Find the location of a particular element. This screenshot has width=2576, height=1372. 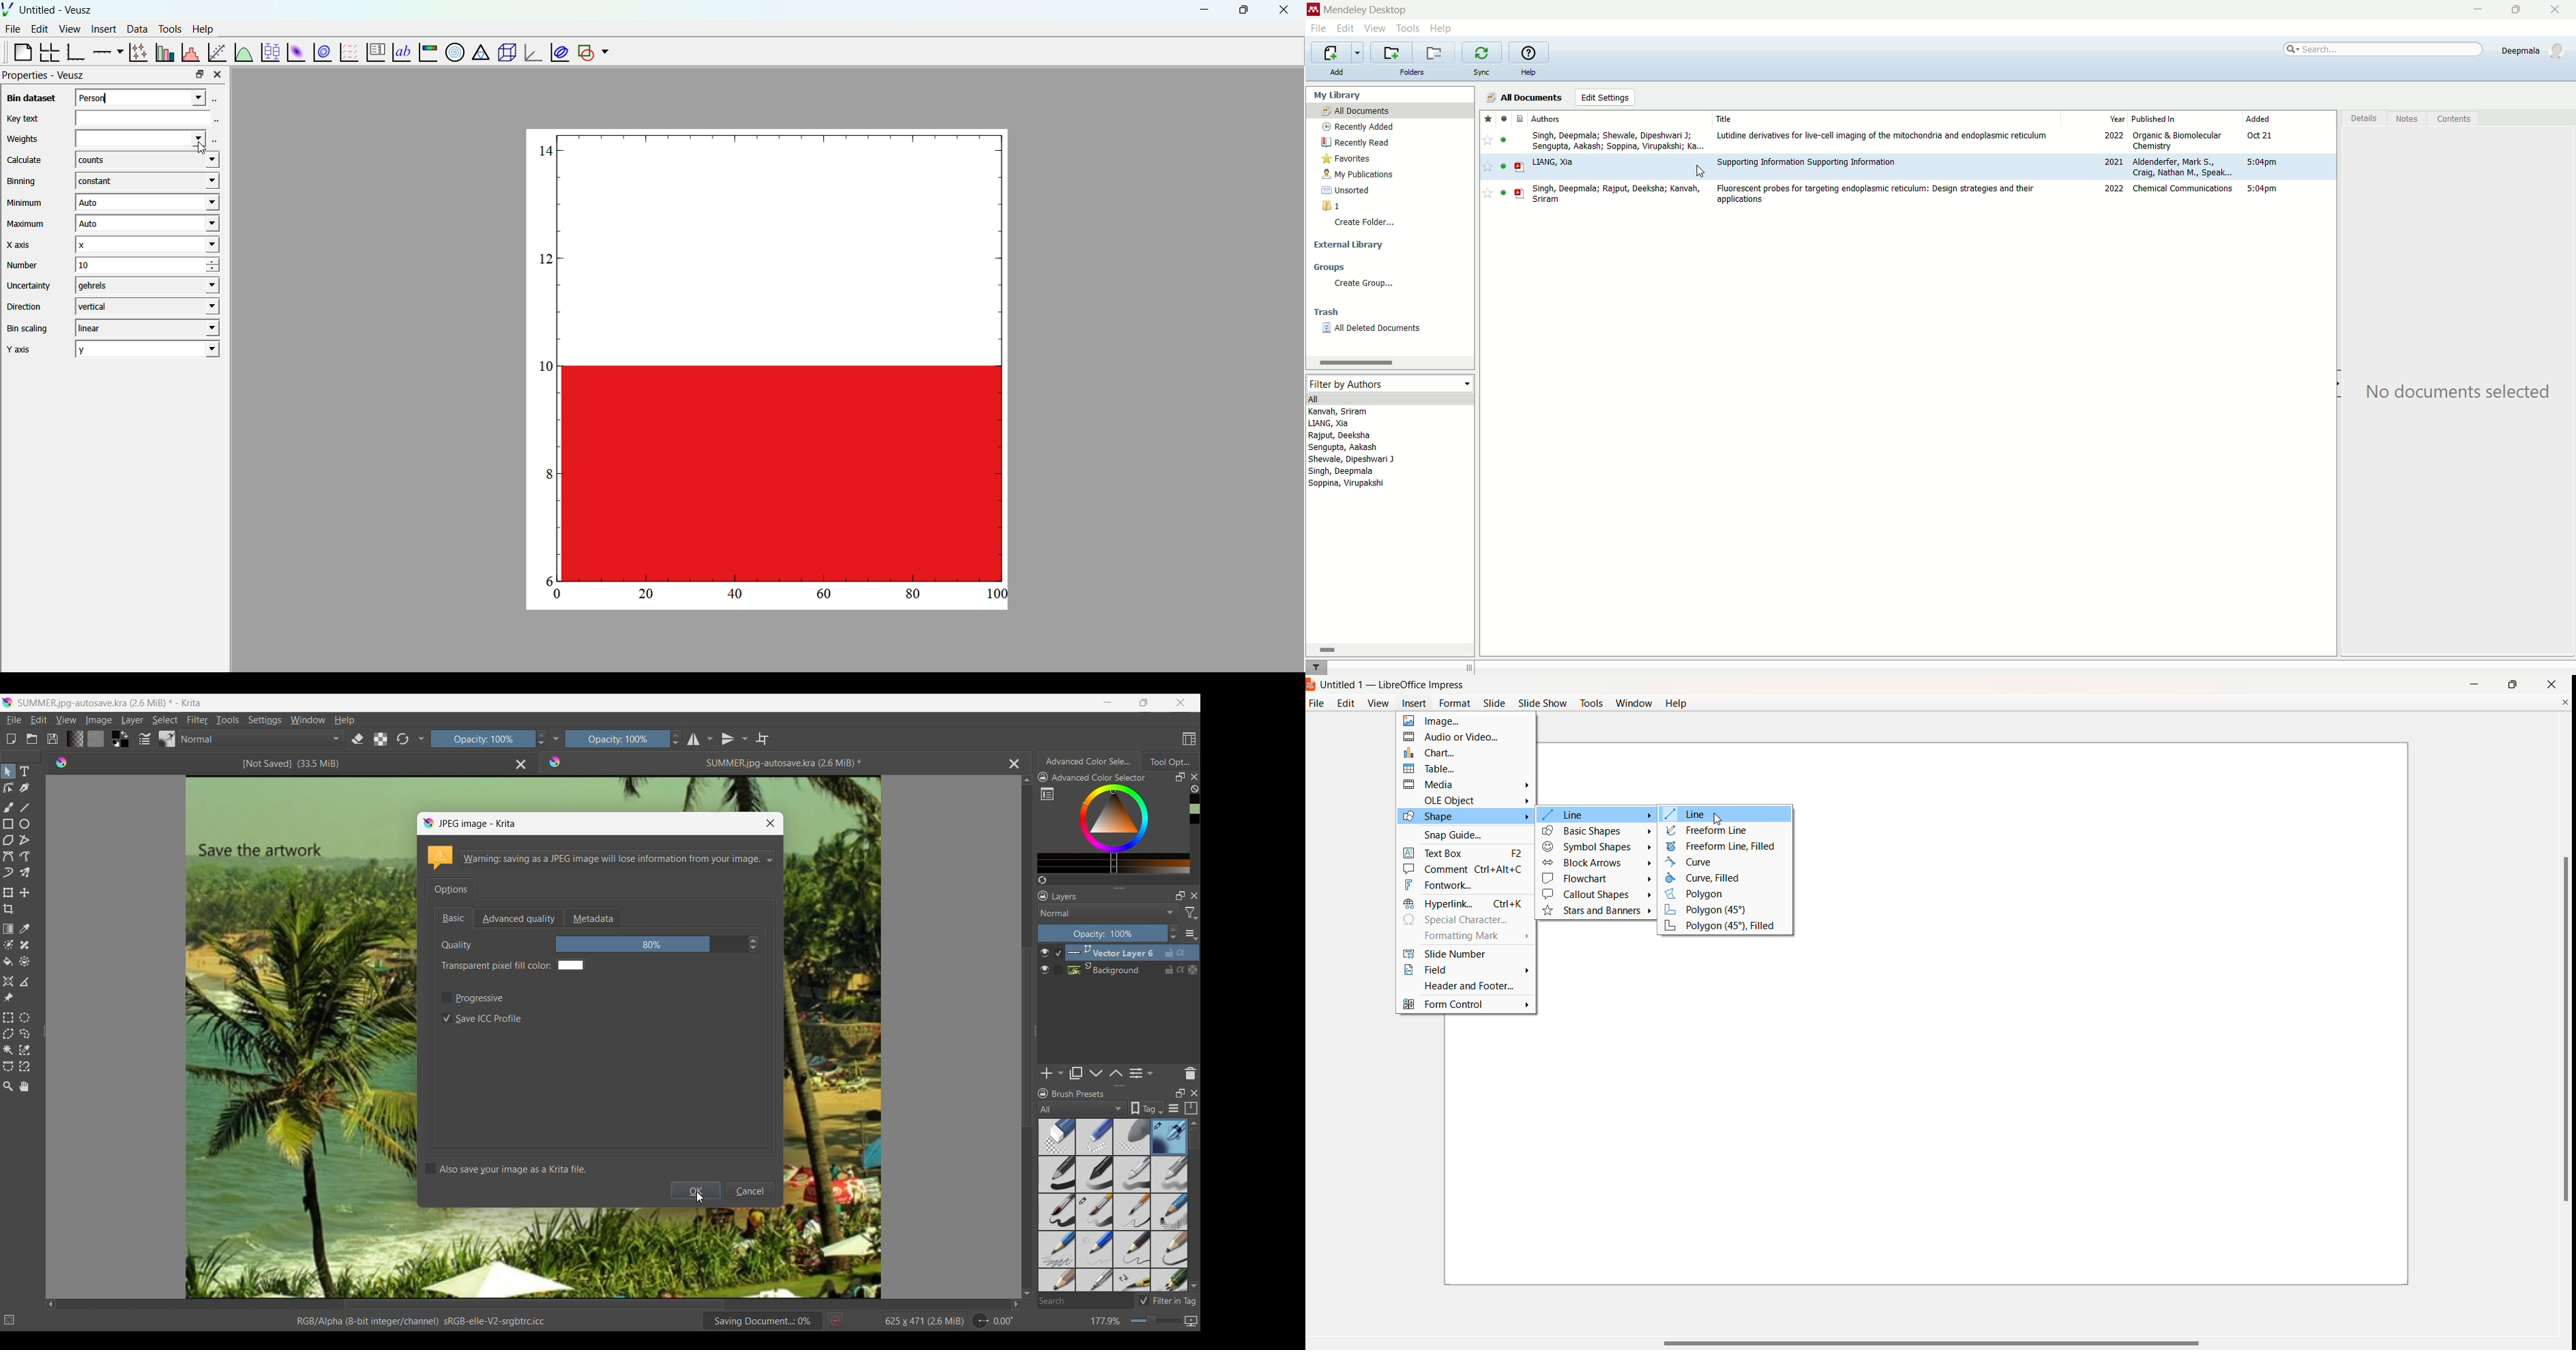

import is located at coordinates (1338, 52).